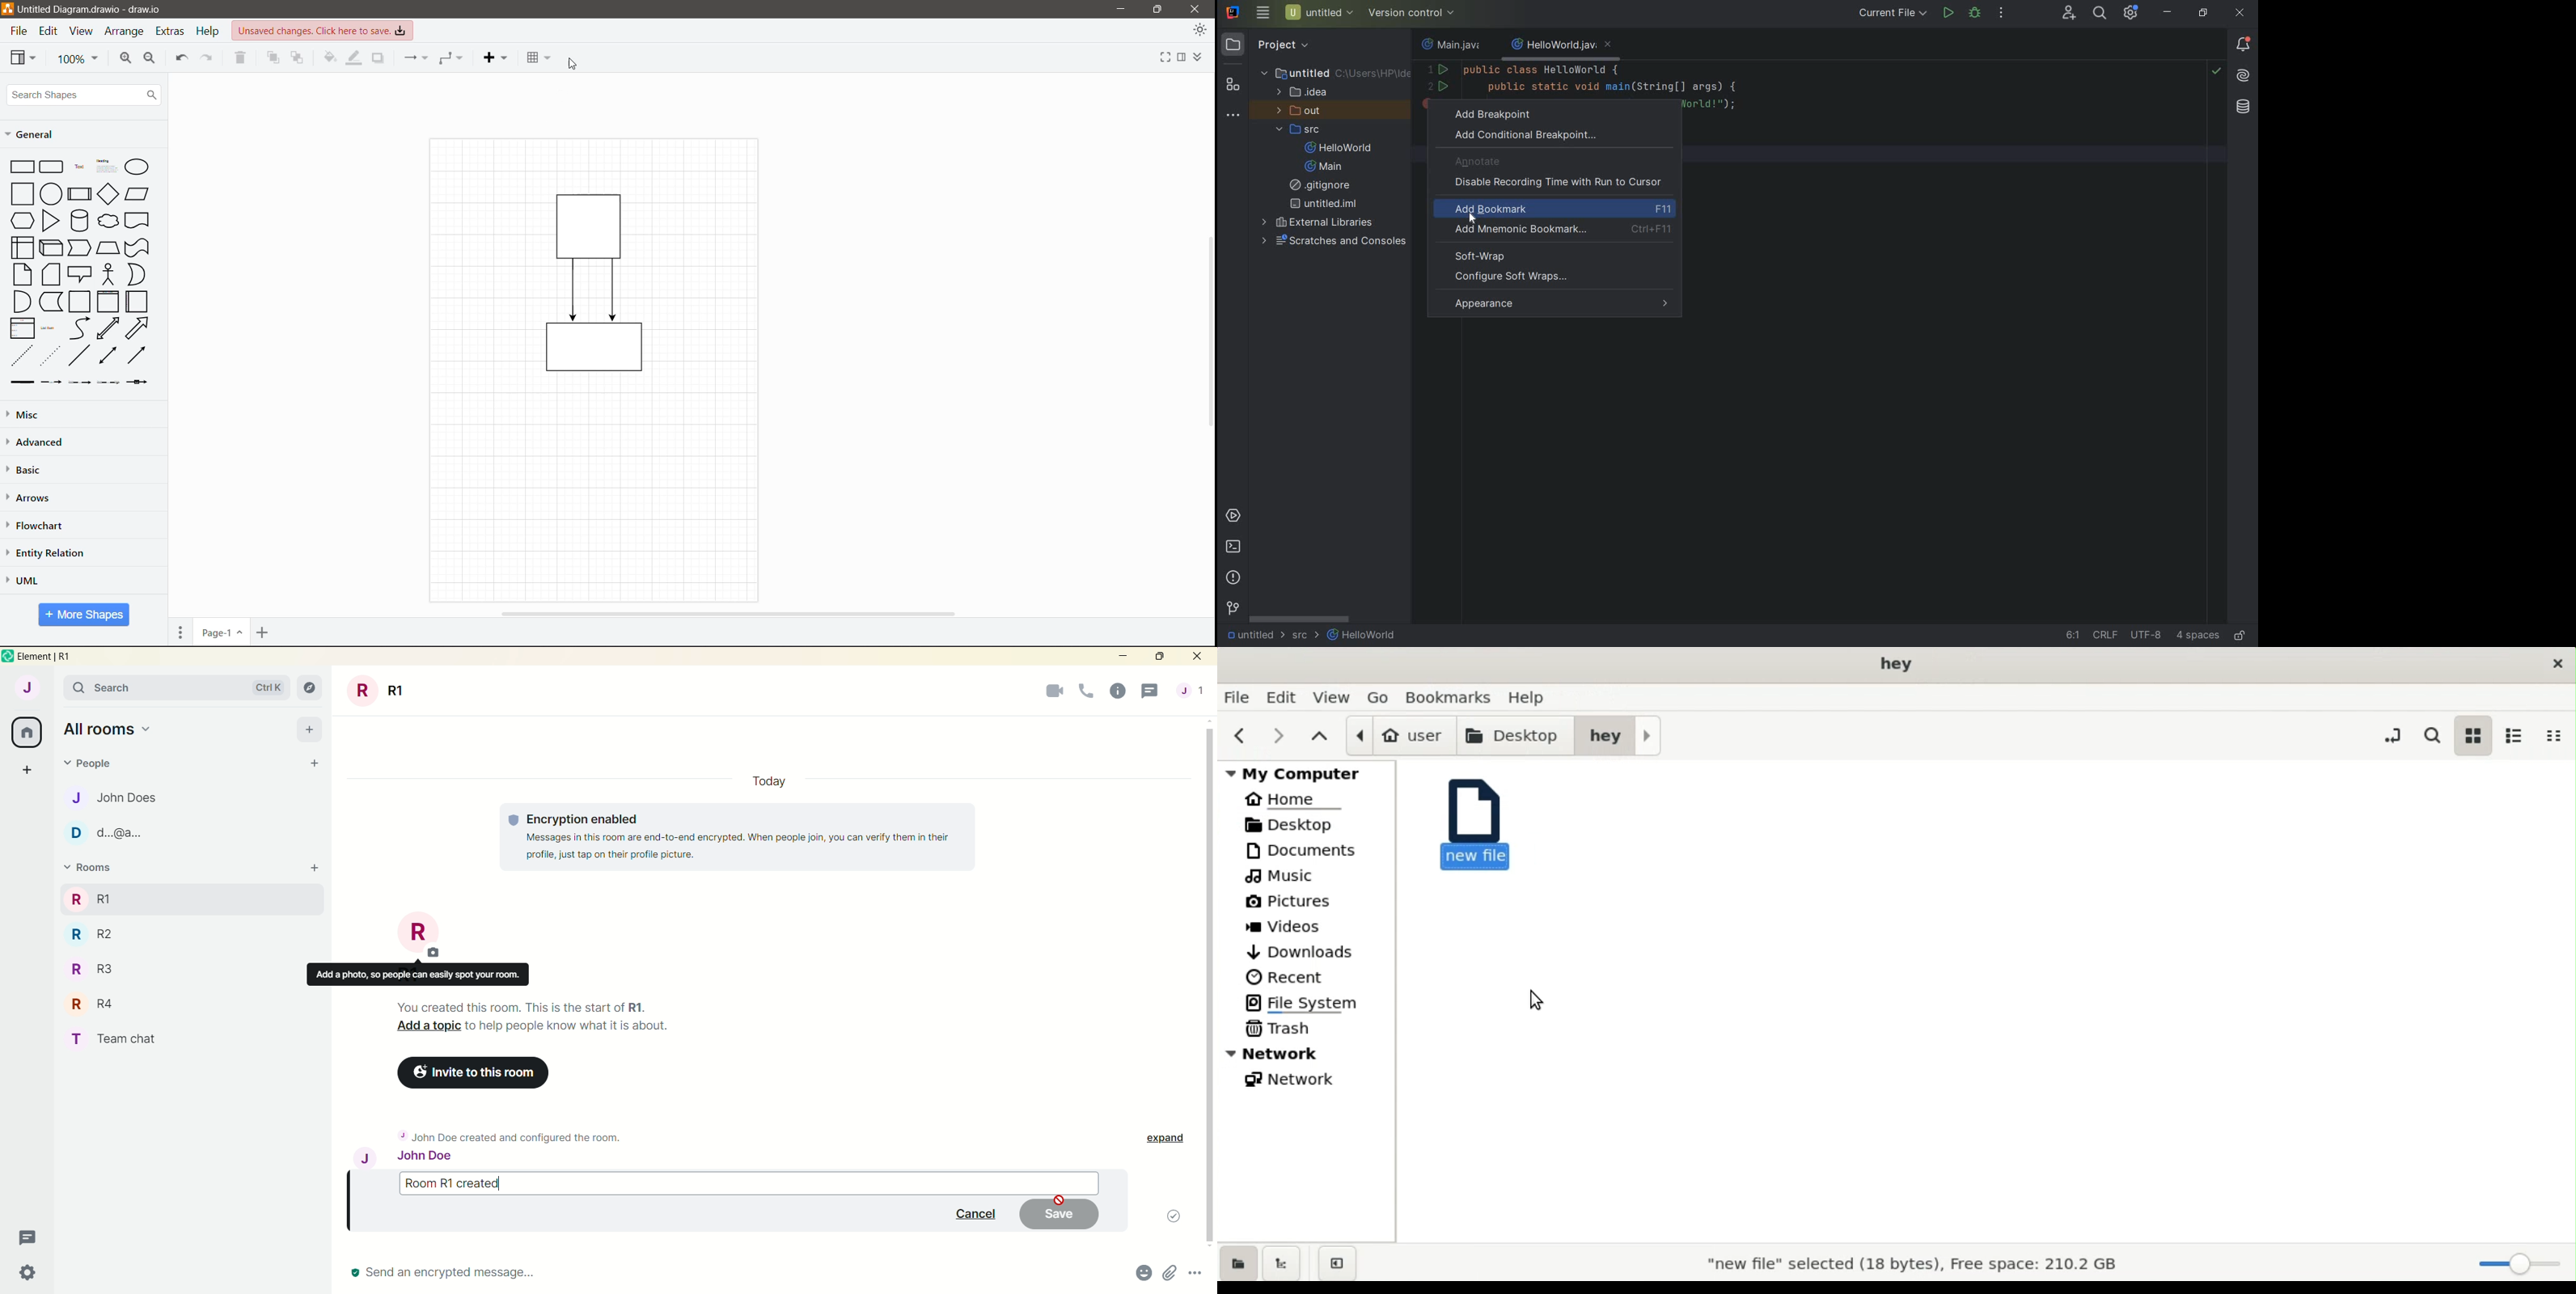 The image size is (2576, 1316). Describe the element at coordinates (51, 382) in the screenshot. I see `connector label` at that location.